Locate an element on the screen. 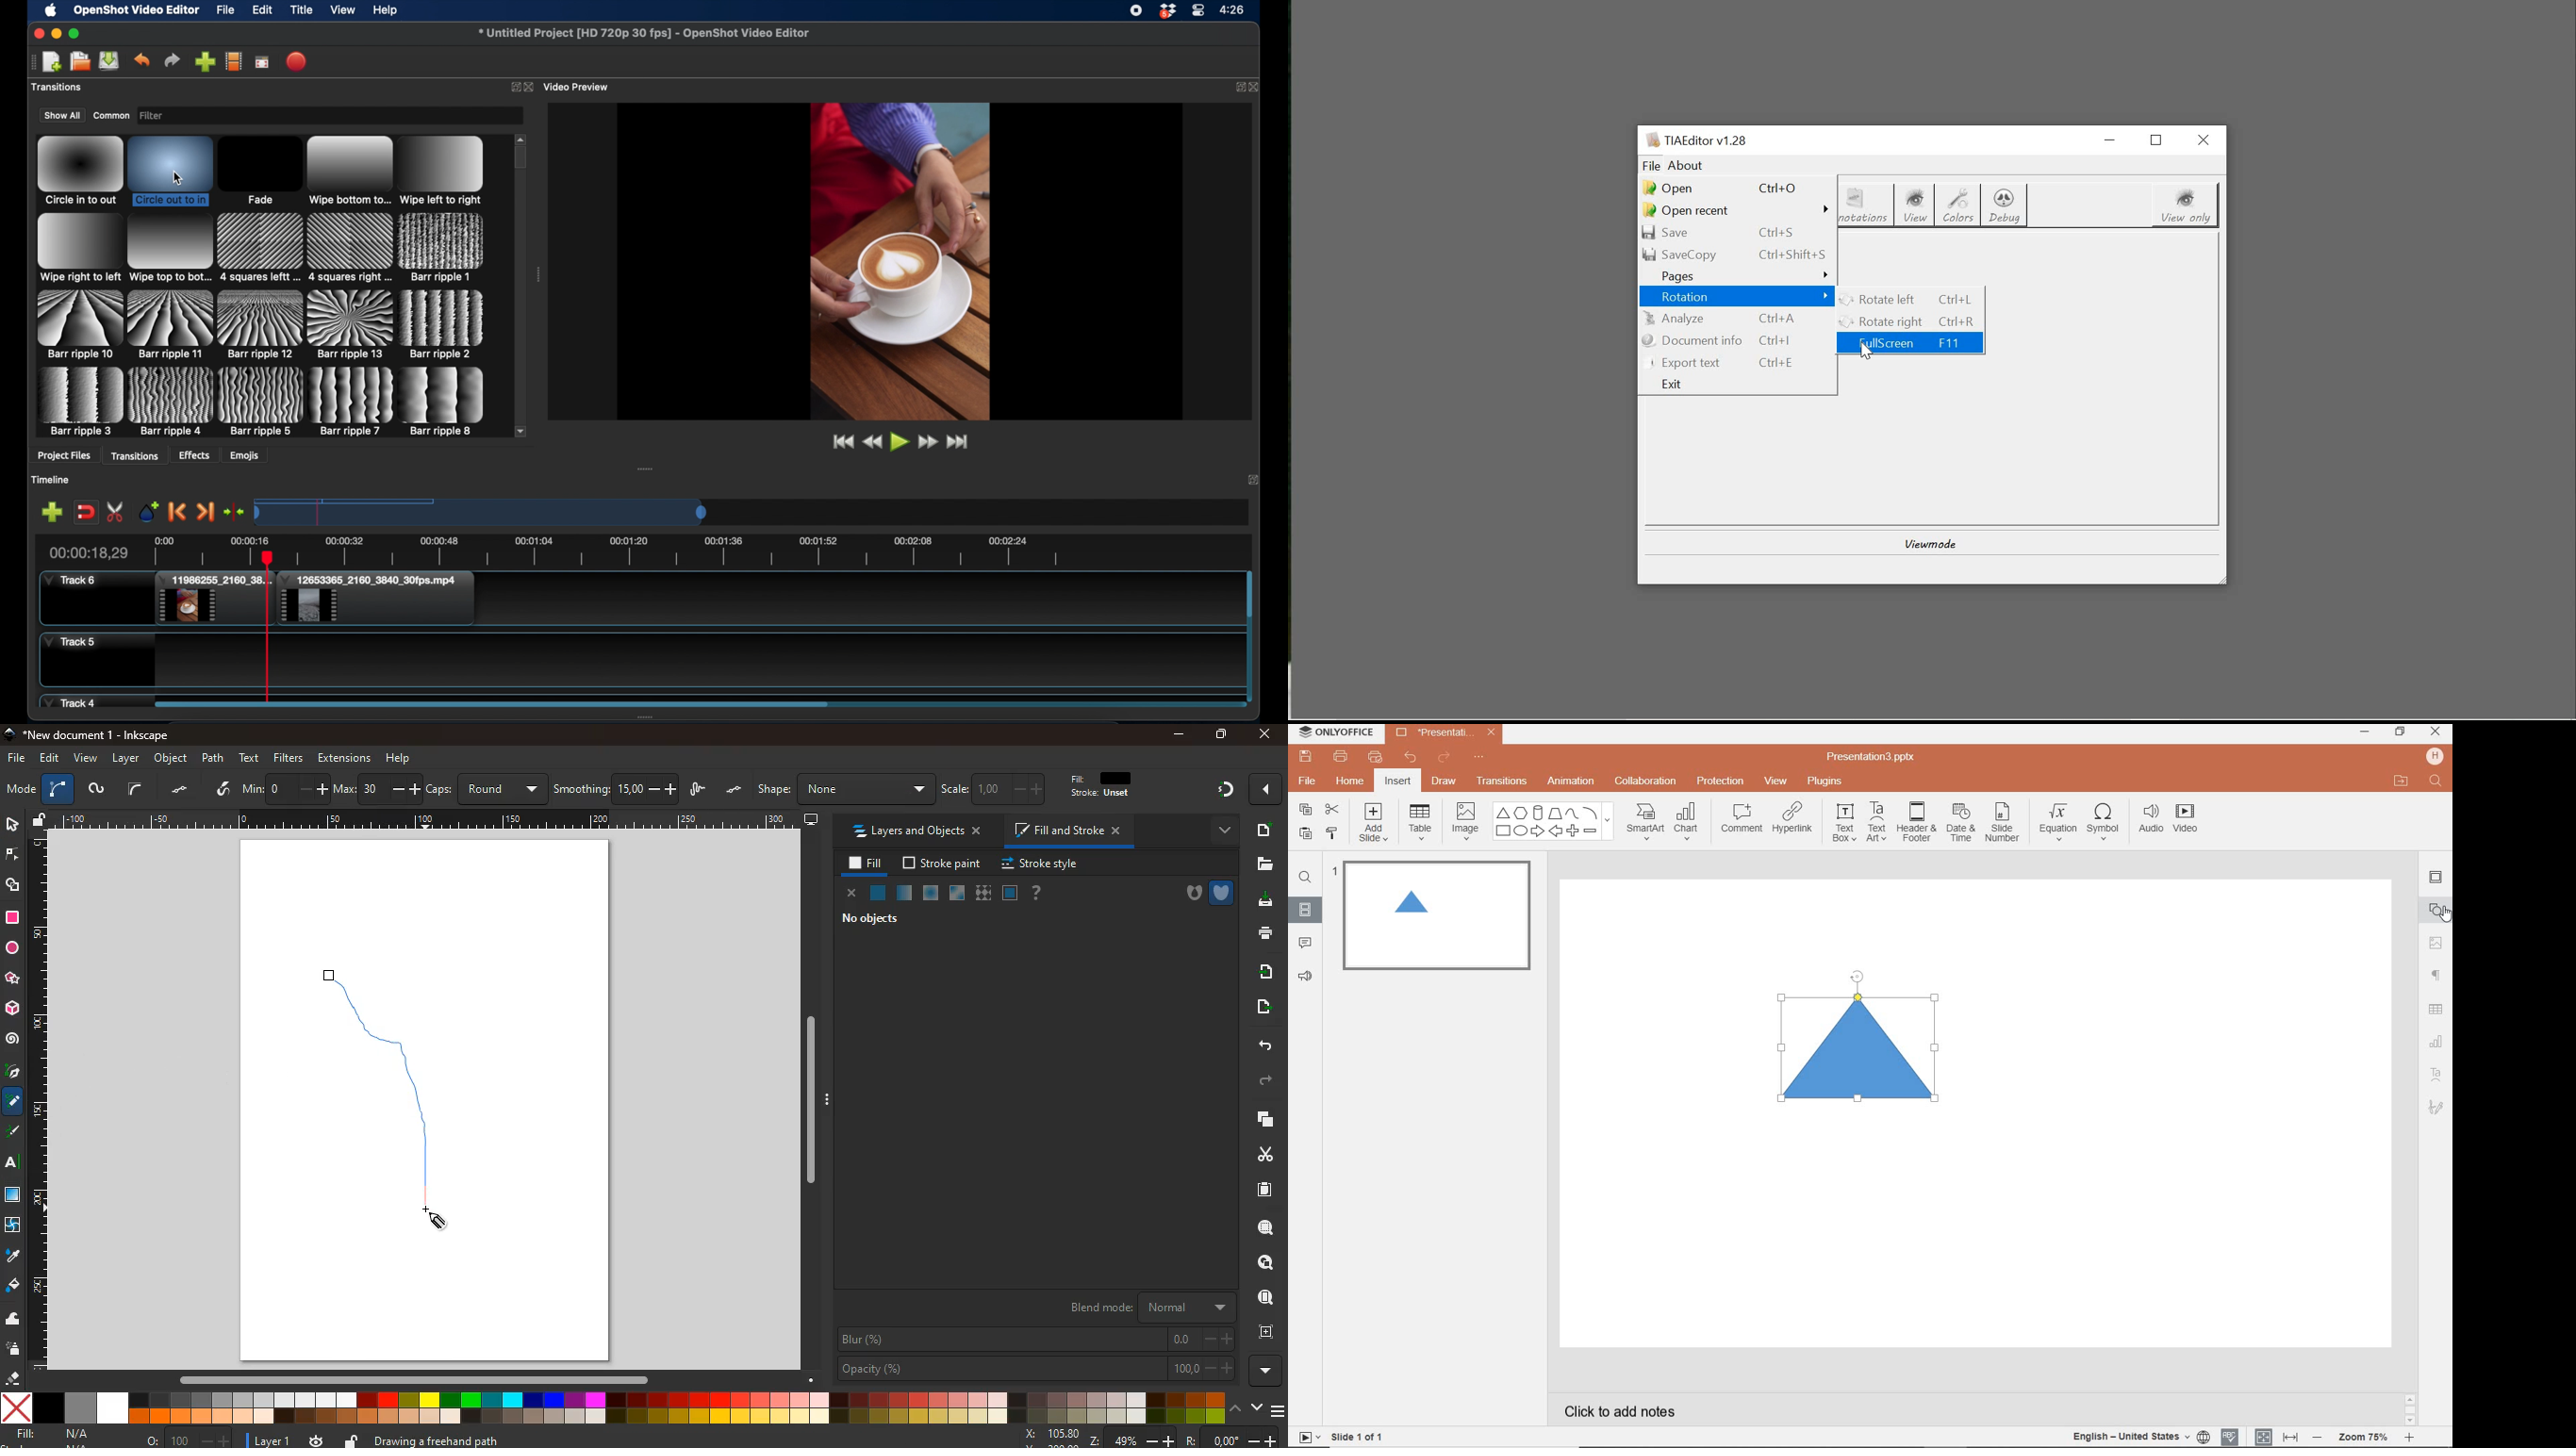  draw-cursor is located at coordinates (438, 1218).